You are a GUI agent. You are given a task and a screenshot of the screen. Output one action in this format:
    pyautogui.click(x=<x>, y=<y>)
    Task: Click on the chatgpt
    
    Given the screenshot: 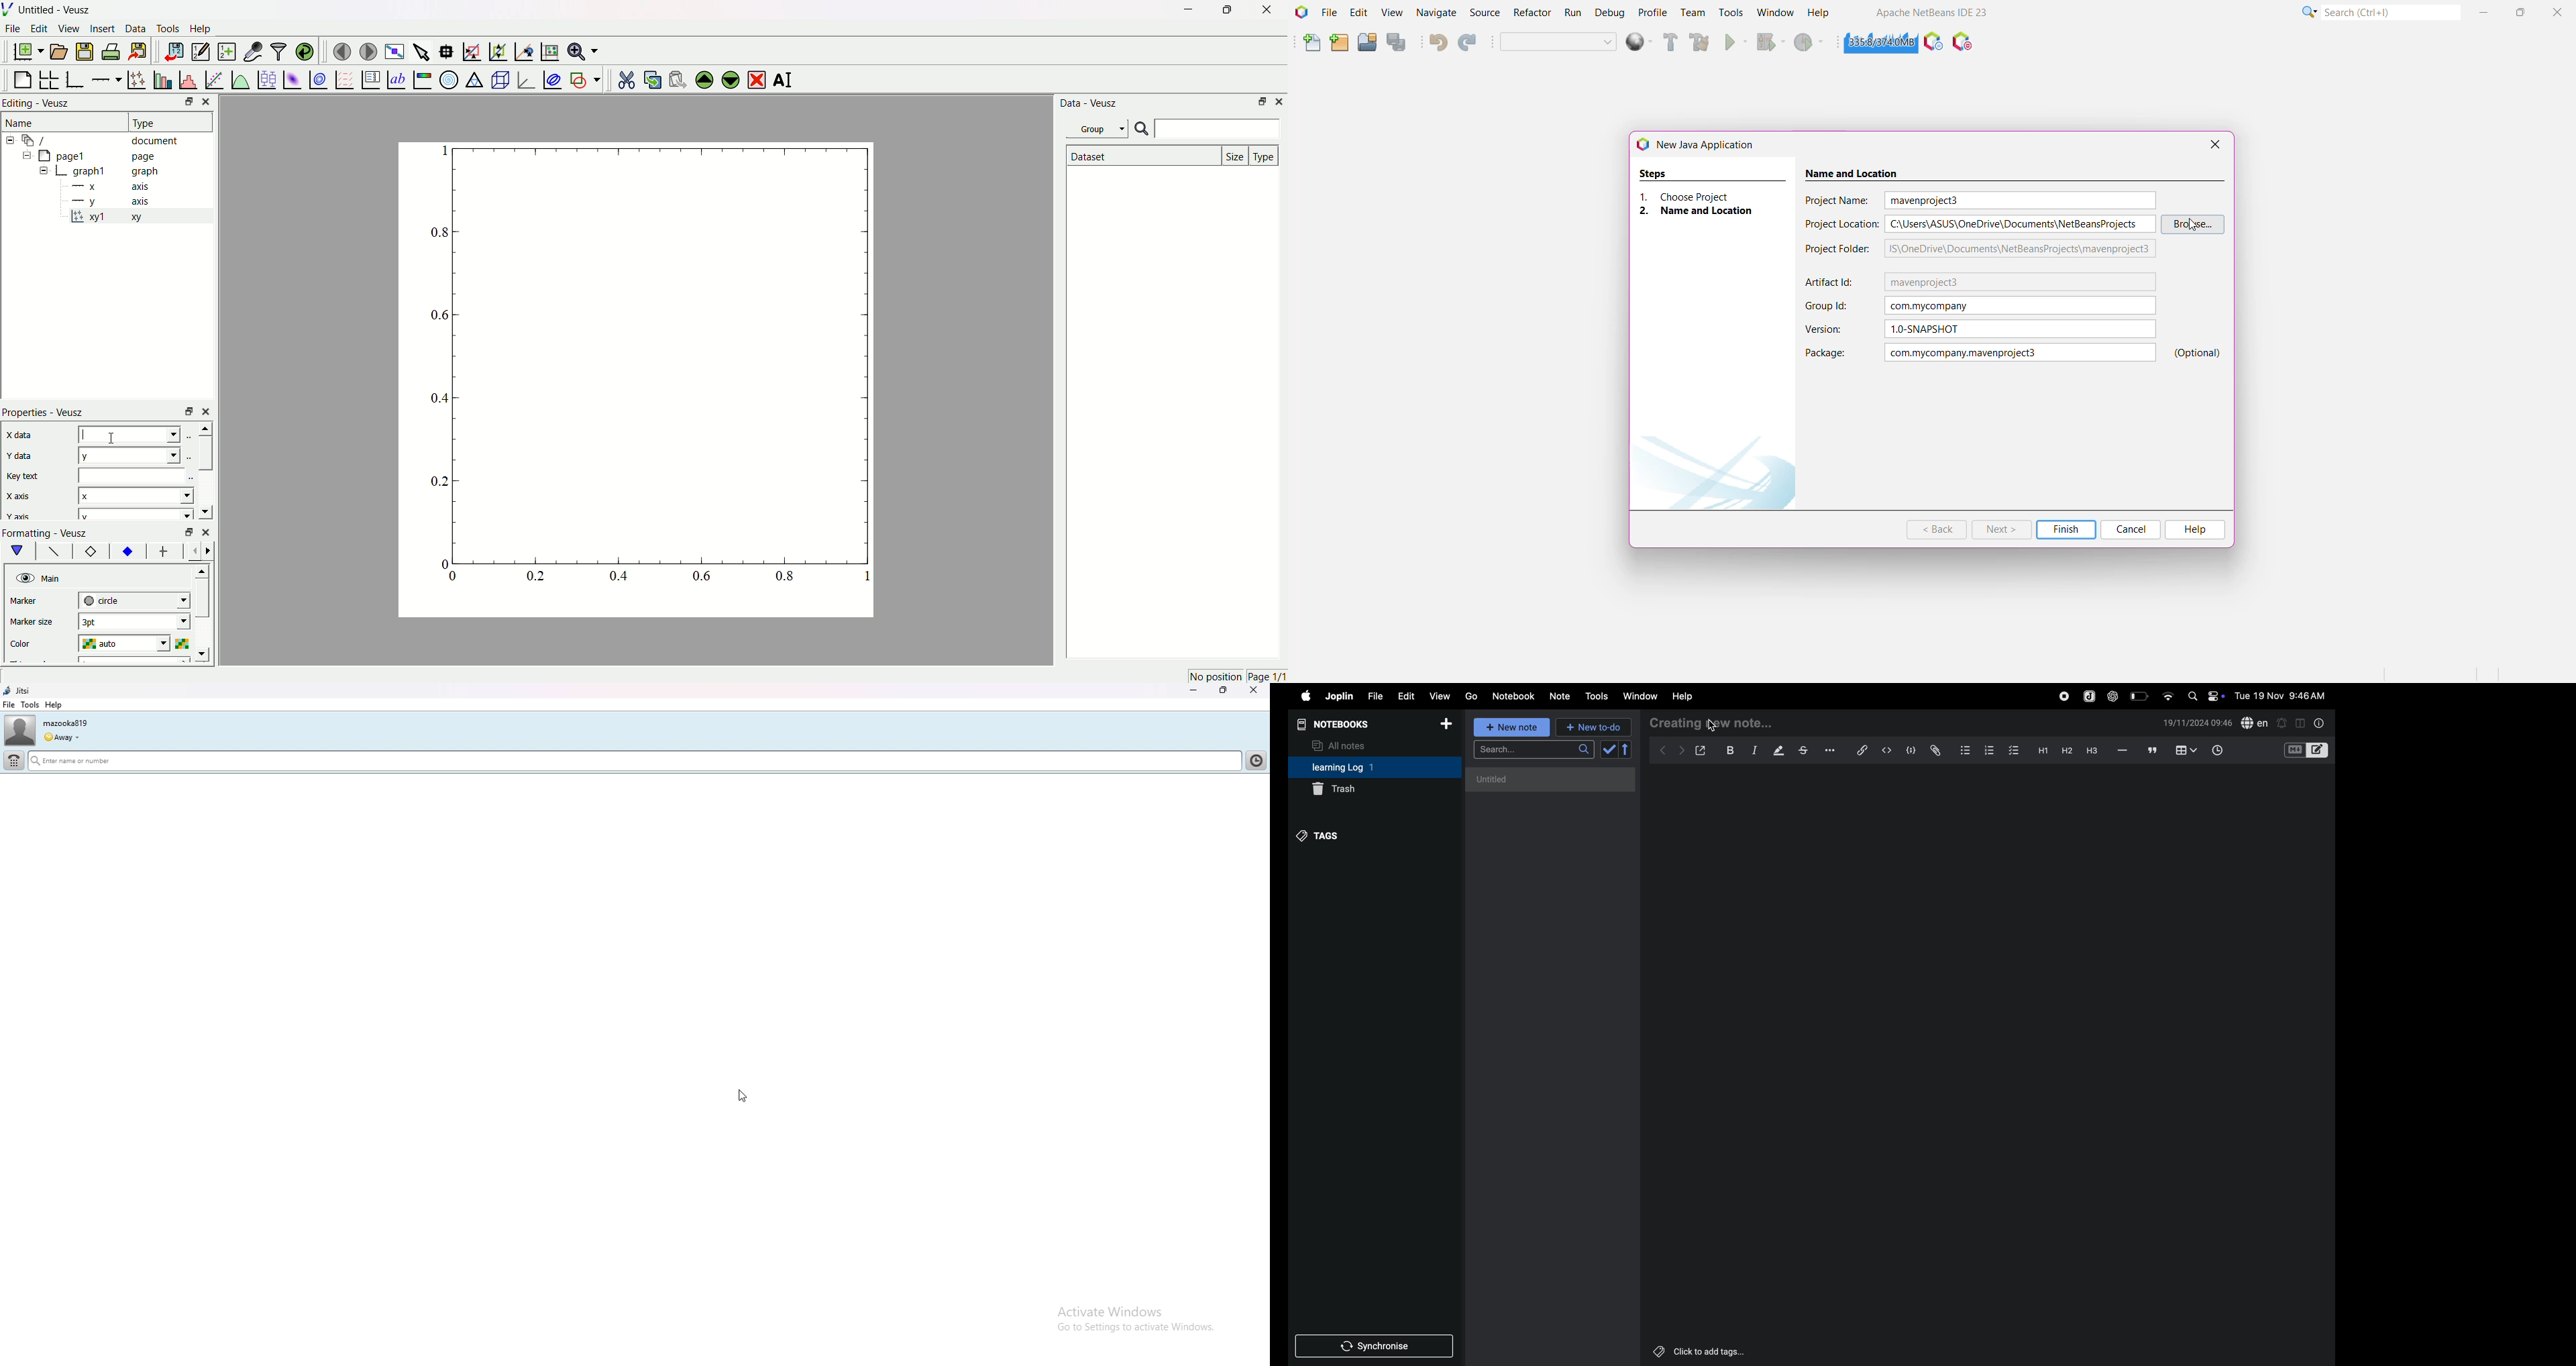 What is the action you would take?
    pyautogui.click(x=2113, y=695)
    